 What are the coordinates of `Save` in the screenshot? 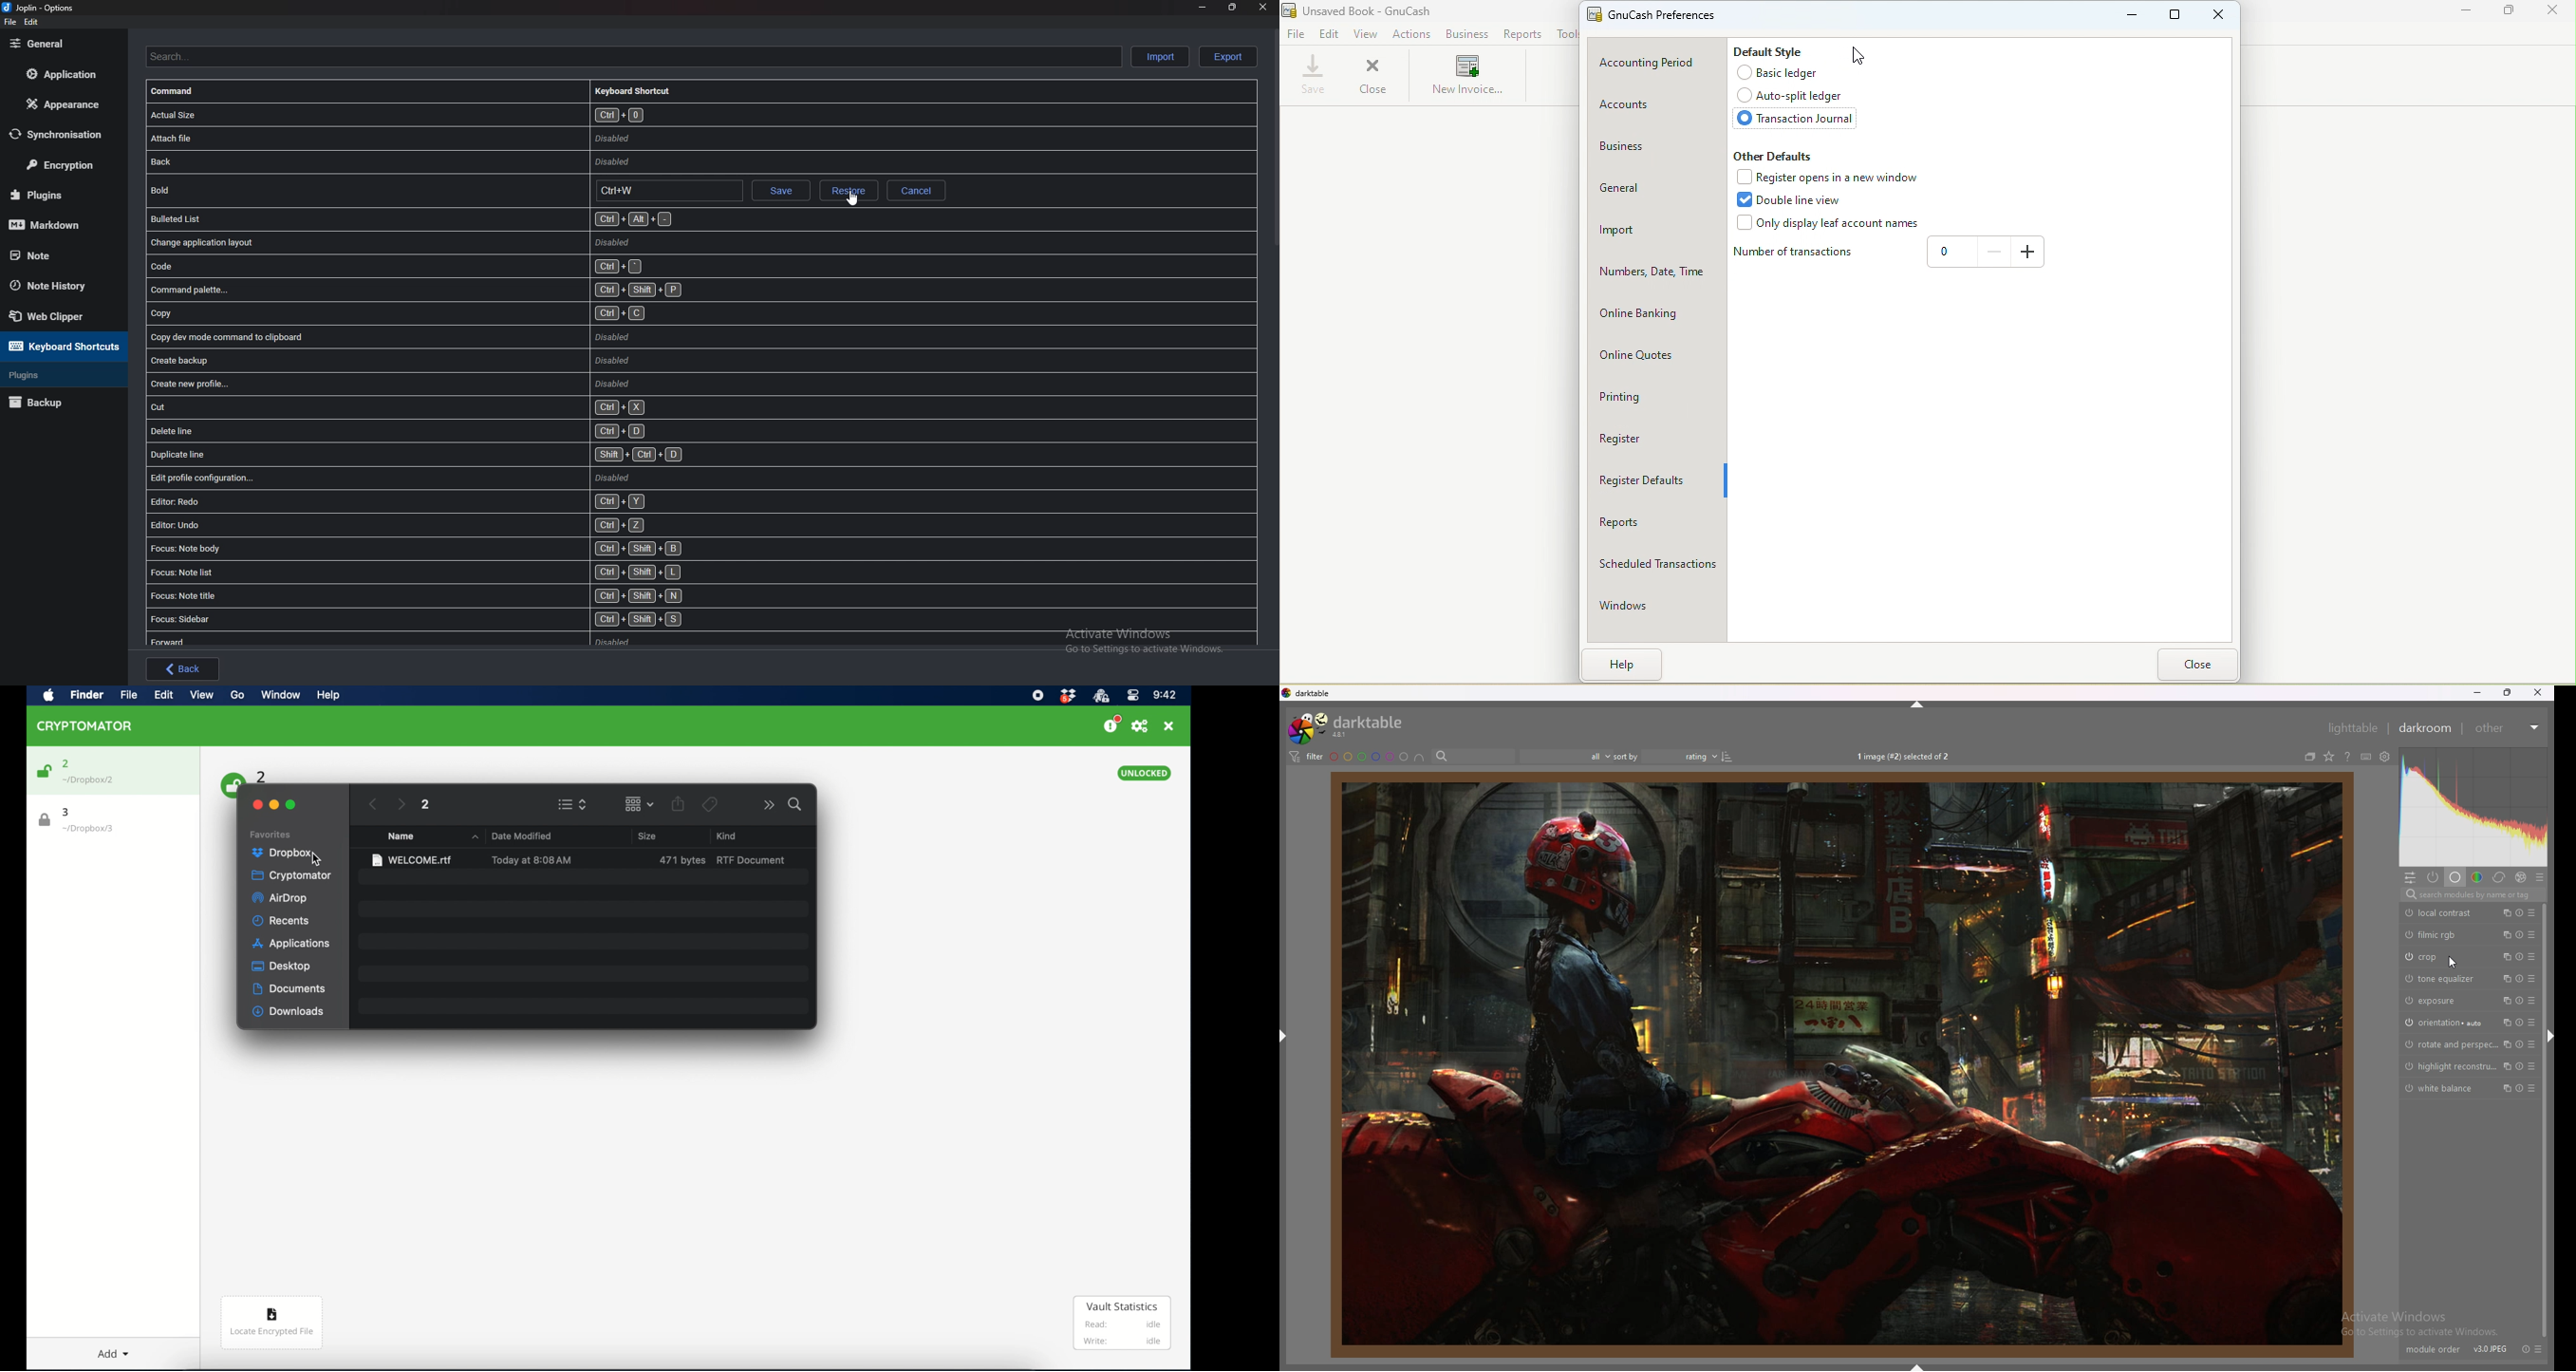 It's located at (1309, 76).